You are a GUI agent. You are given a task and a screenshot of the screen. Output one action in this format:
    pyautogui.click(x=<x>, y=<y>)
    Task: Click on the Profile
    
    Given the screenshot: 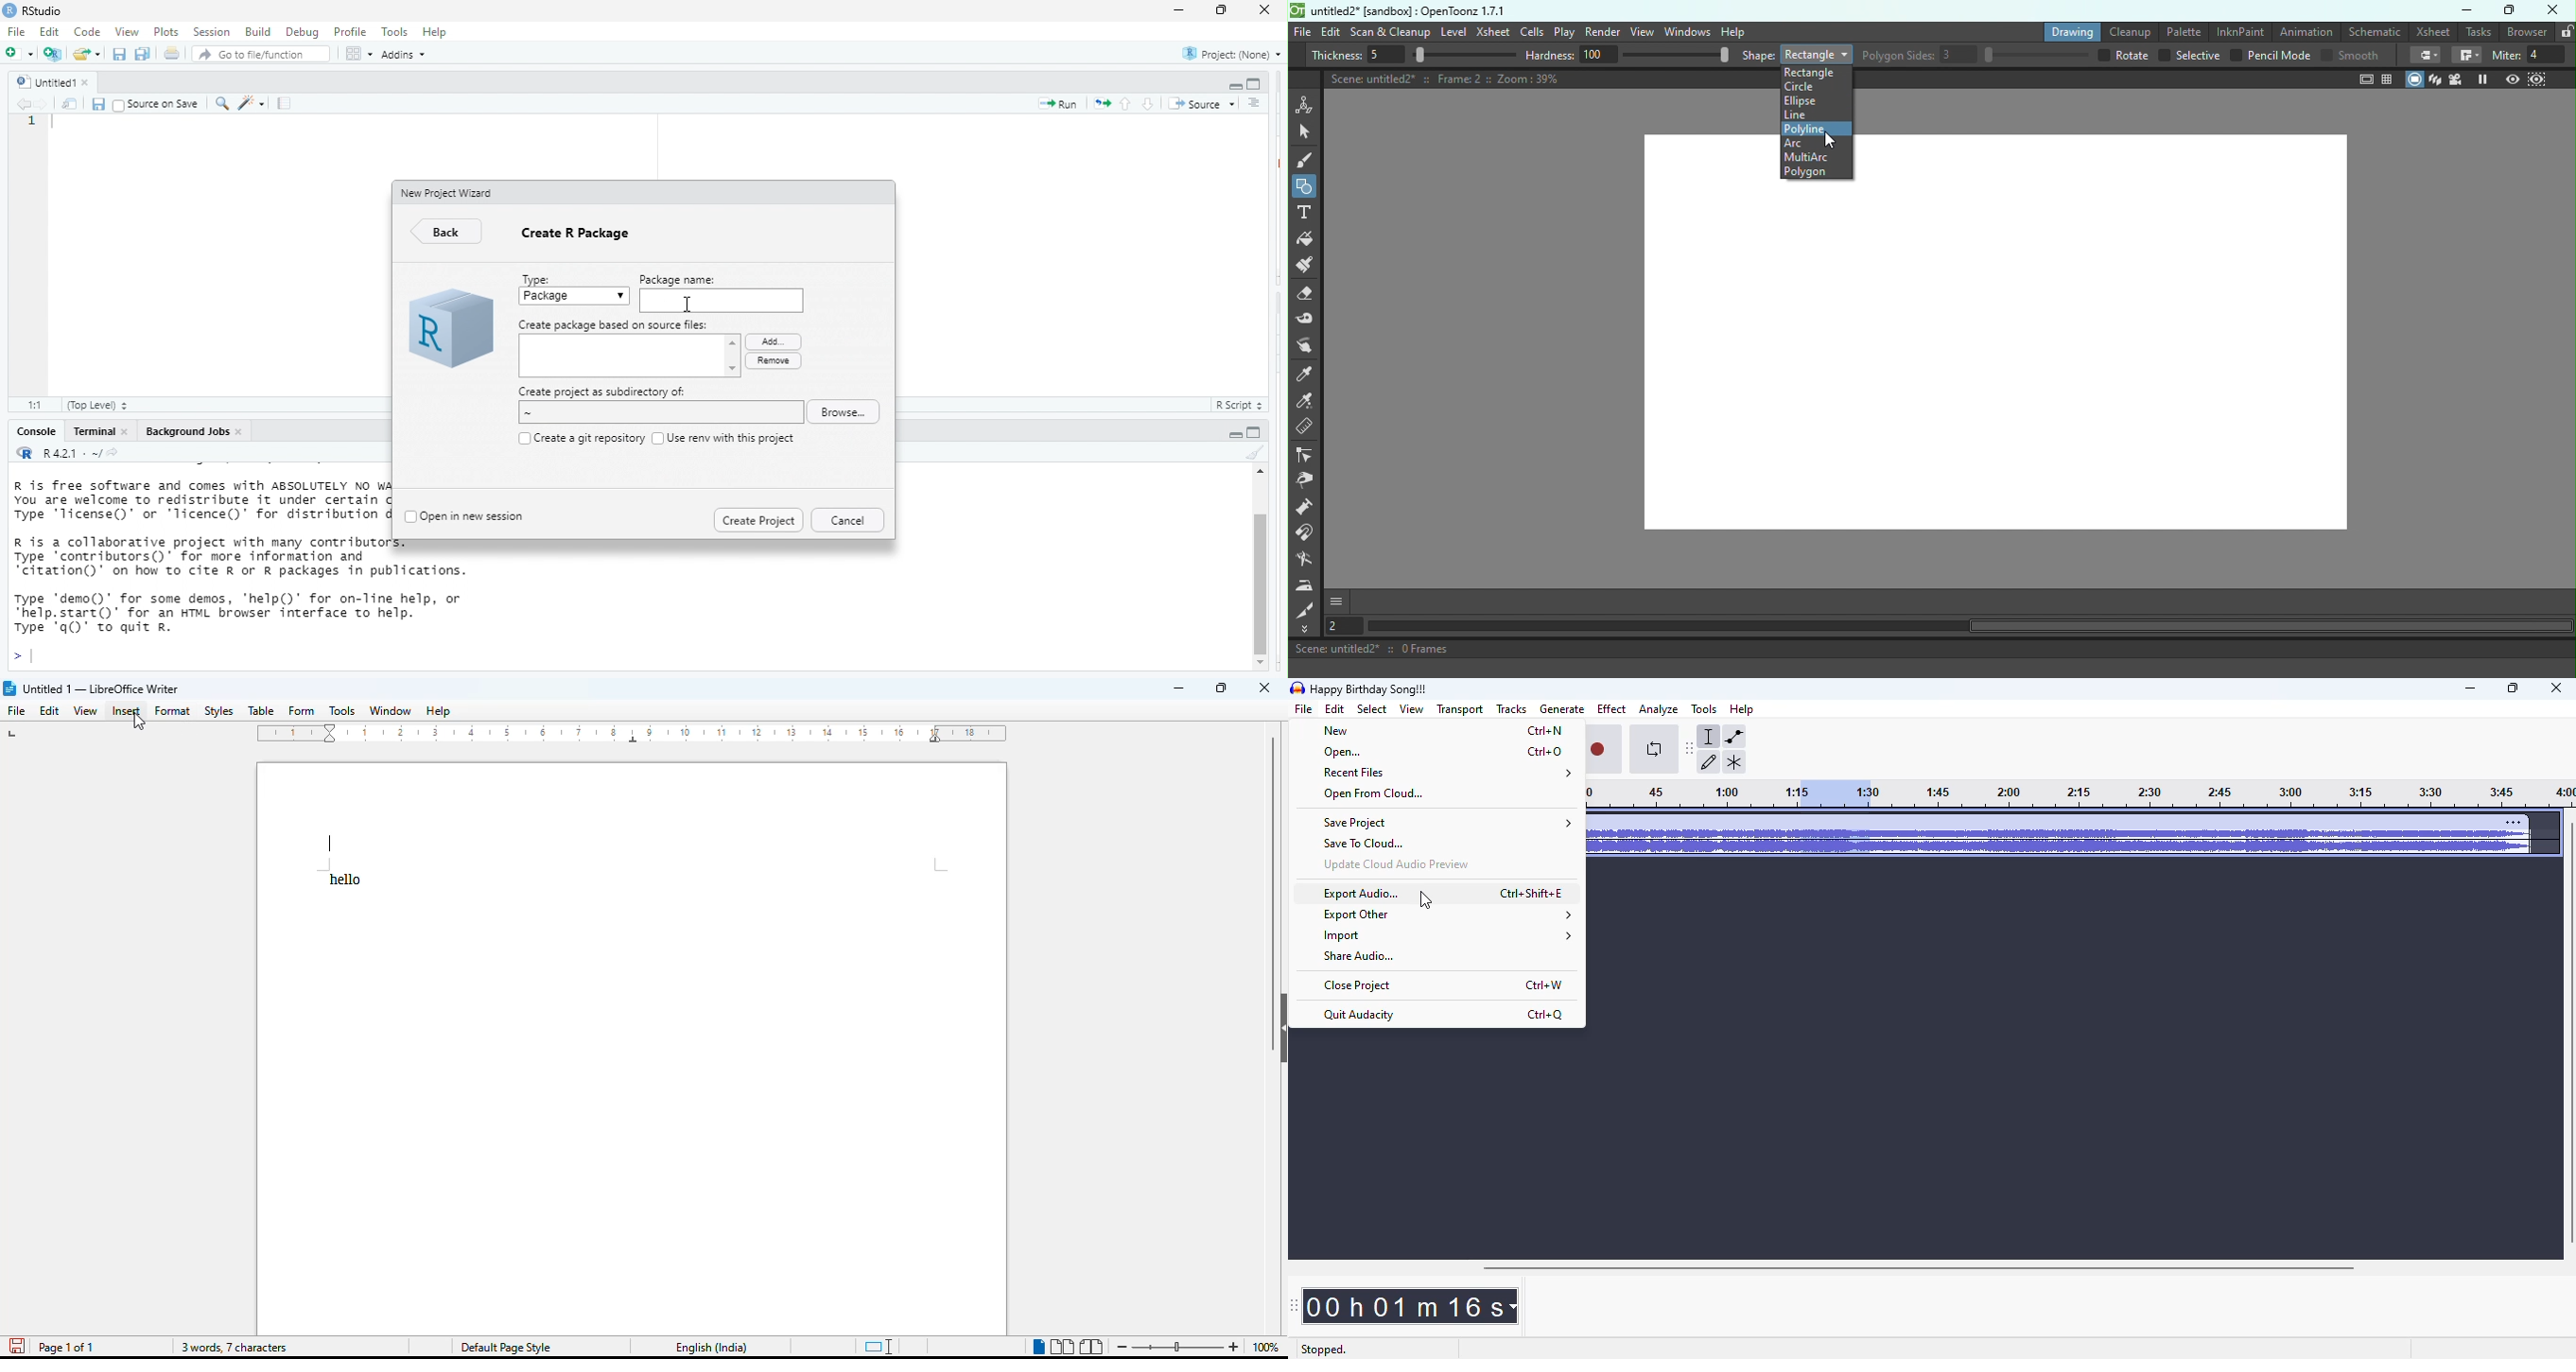 What is the action you would take?
    pyautogui.click(x=352, y=32)
    